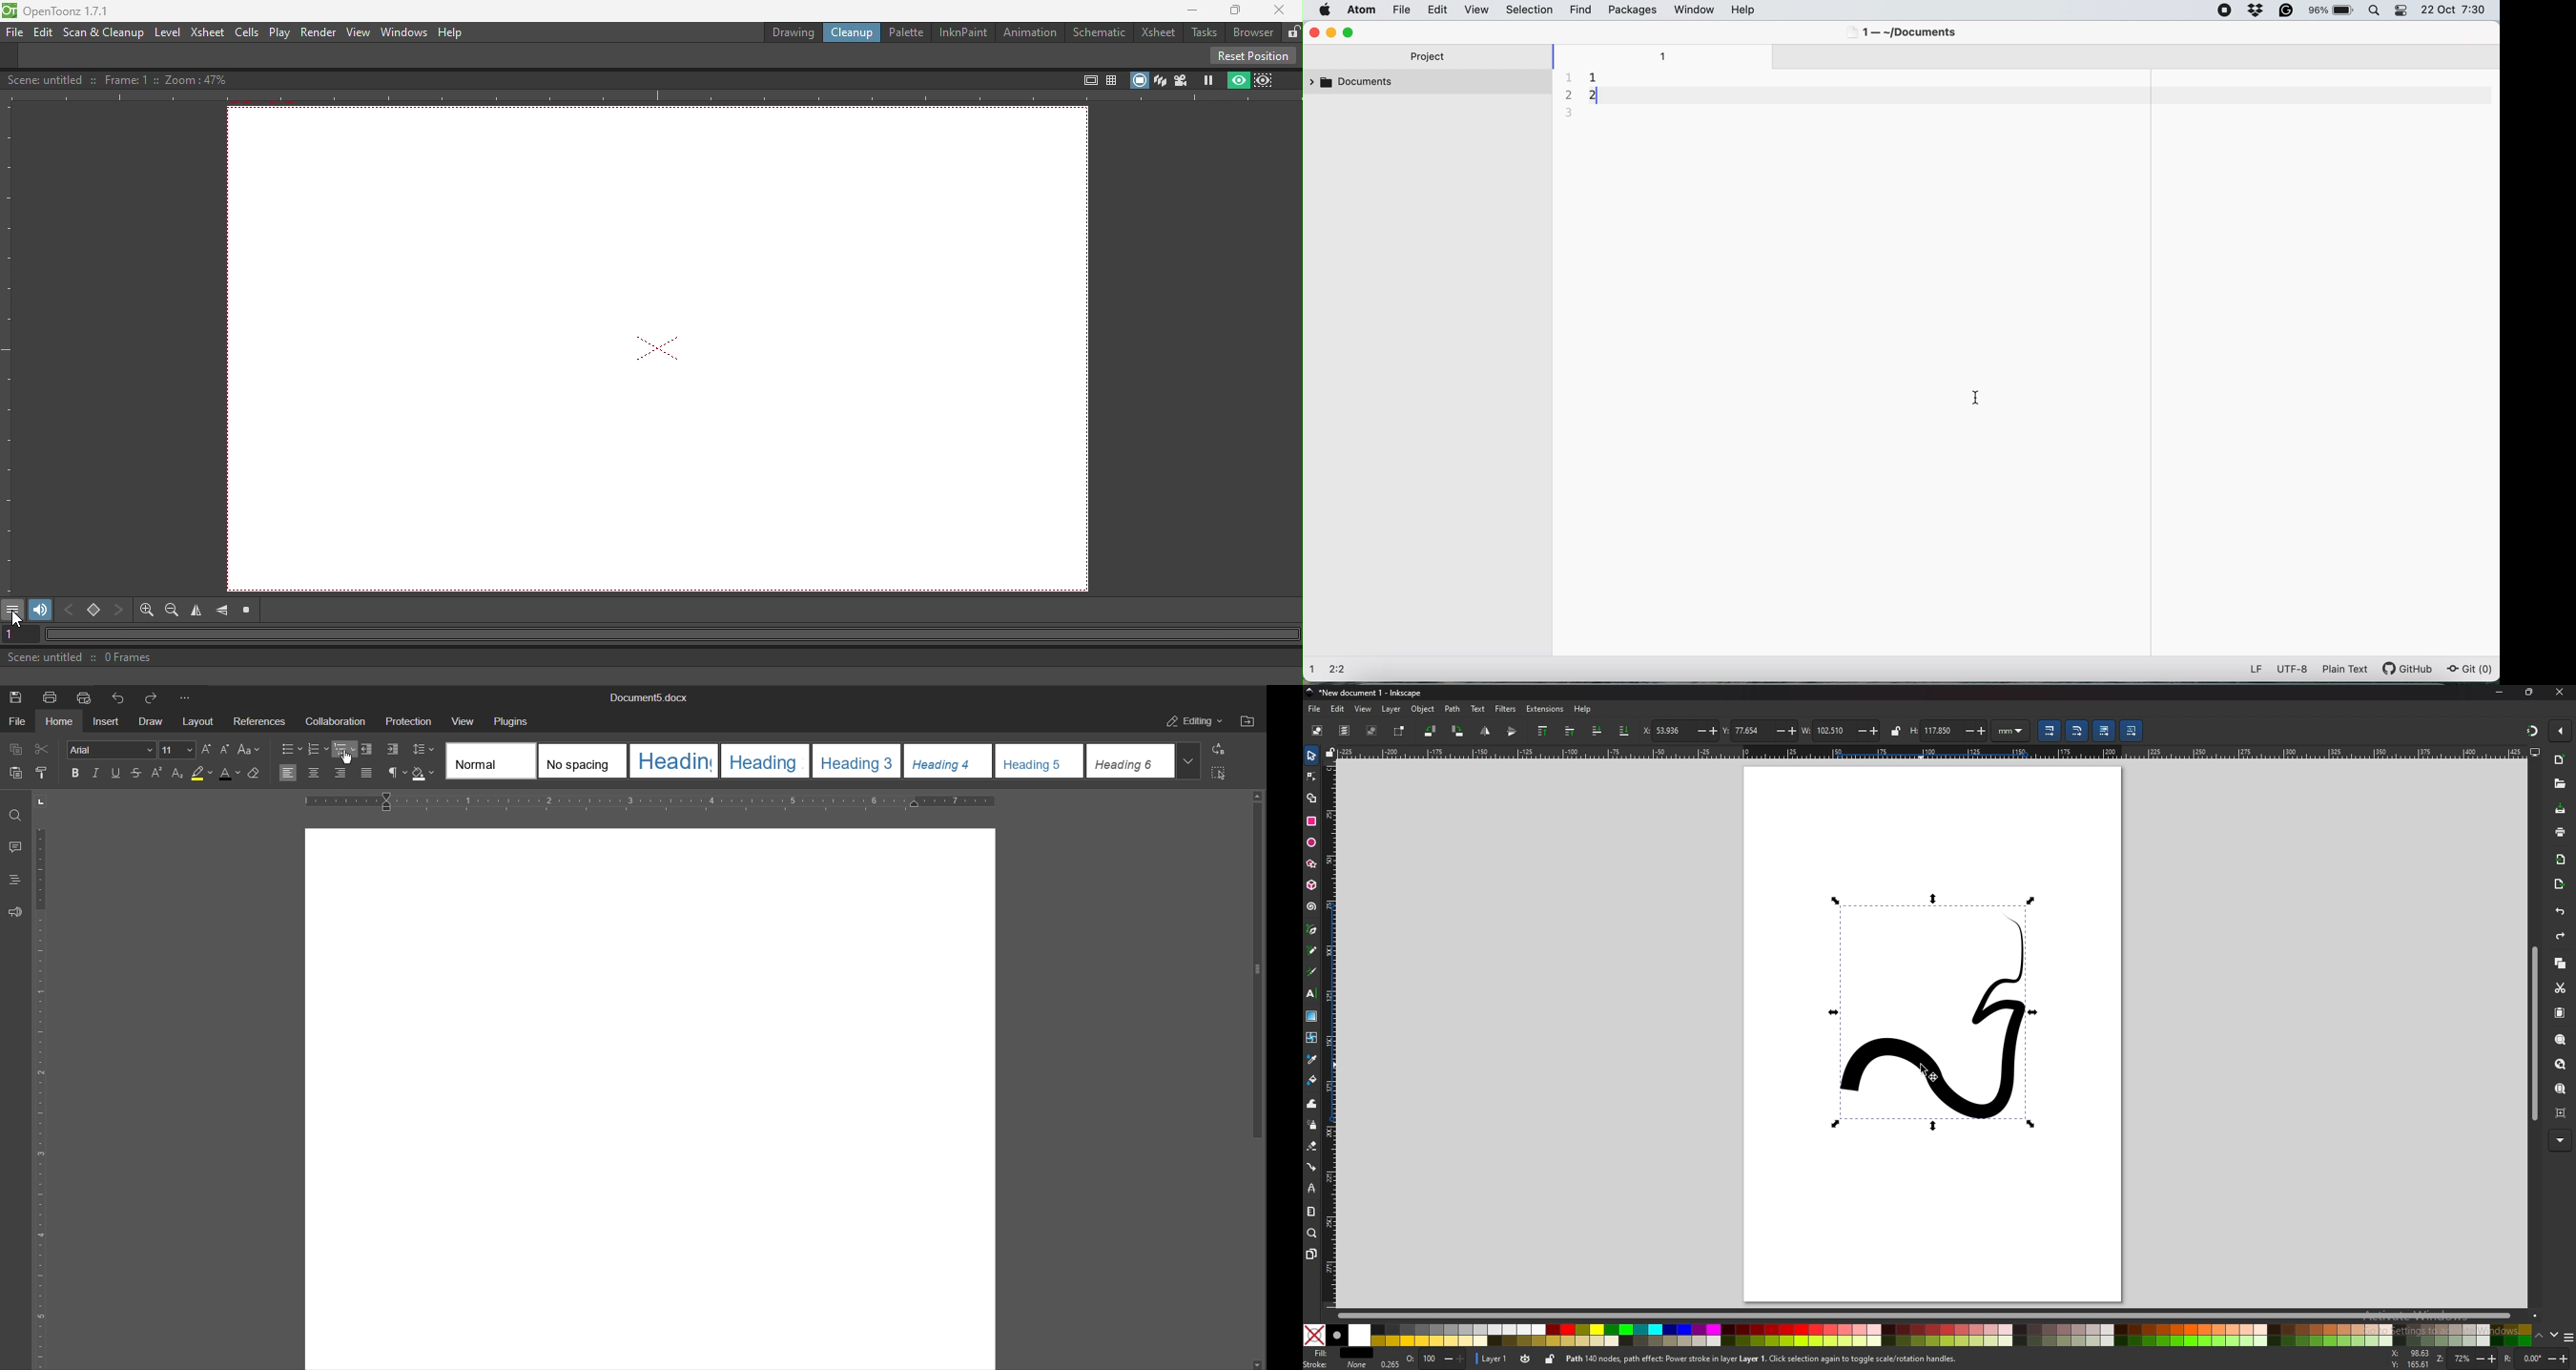 The image size is (2576, 1372). Describe the element at coordinates (1493, 1358) in the screenshot. I see `layer` at that location.